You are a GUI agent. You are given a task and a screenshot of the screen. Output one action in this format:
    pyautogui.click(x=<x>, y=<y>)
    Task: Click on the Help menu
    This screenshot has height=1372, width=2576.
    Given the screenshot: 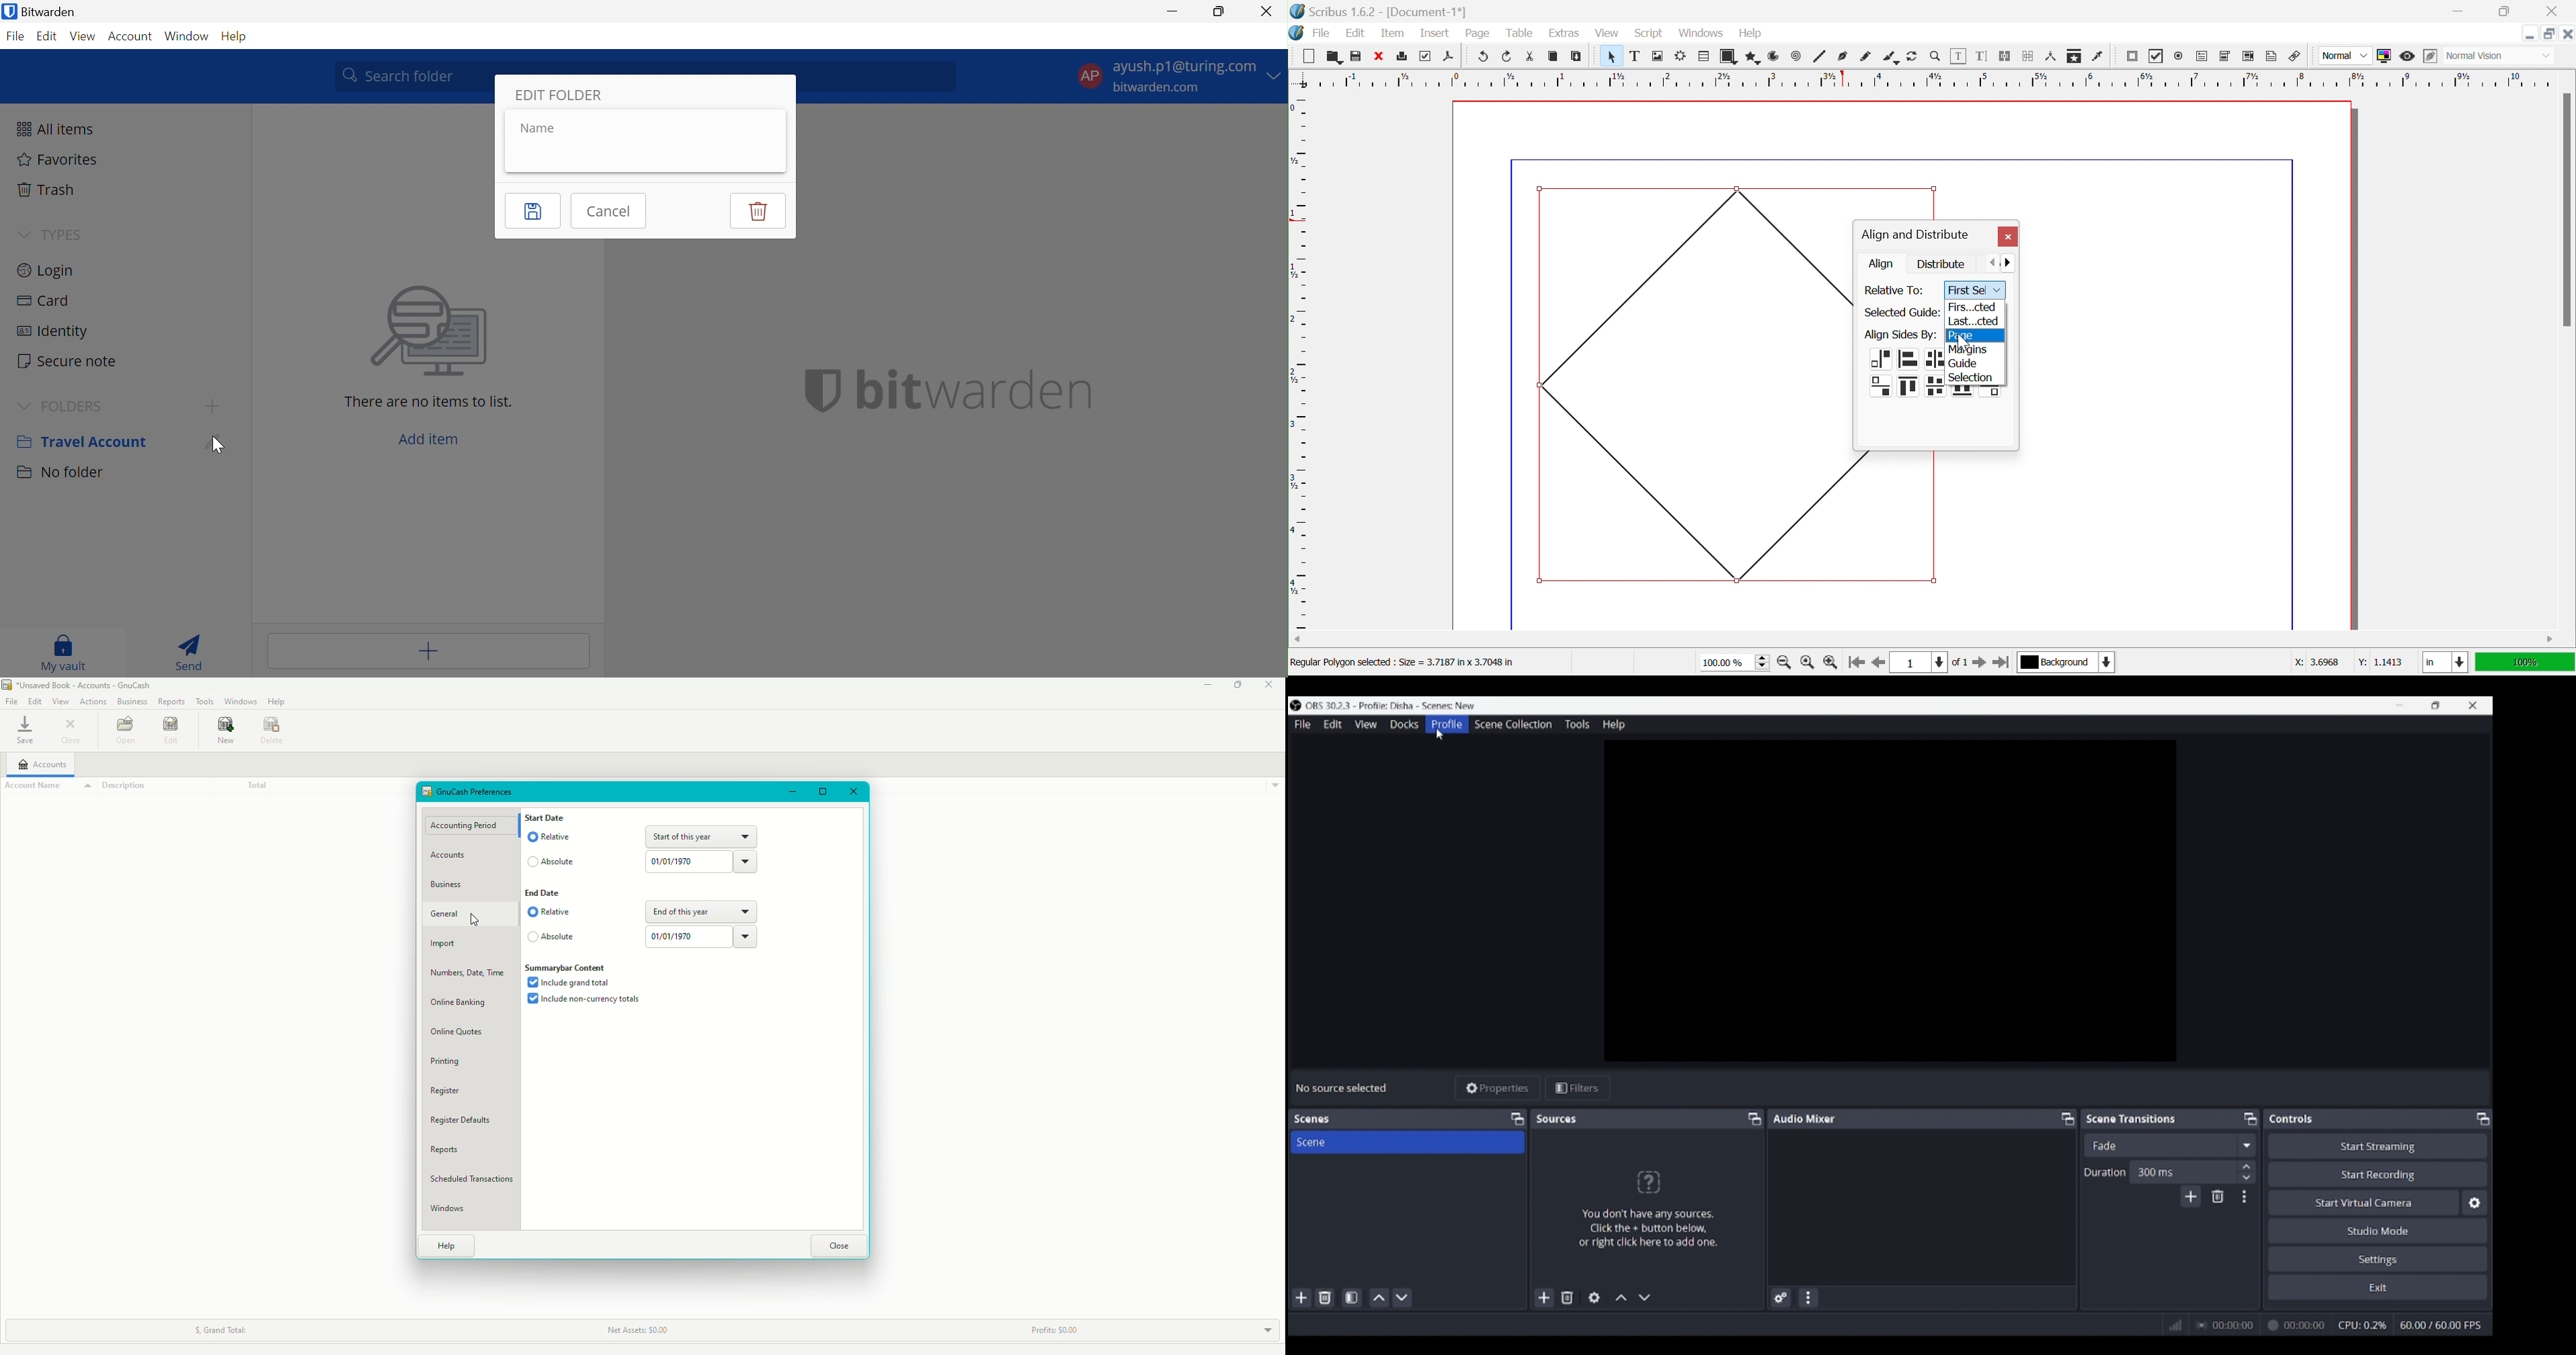 What is the action you would take?
    pyautogui.click(x=1614, y=725)
    